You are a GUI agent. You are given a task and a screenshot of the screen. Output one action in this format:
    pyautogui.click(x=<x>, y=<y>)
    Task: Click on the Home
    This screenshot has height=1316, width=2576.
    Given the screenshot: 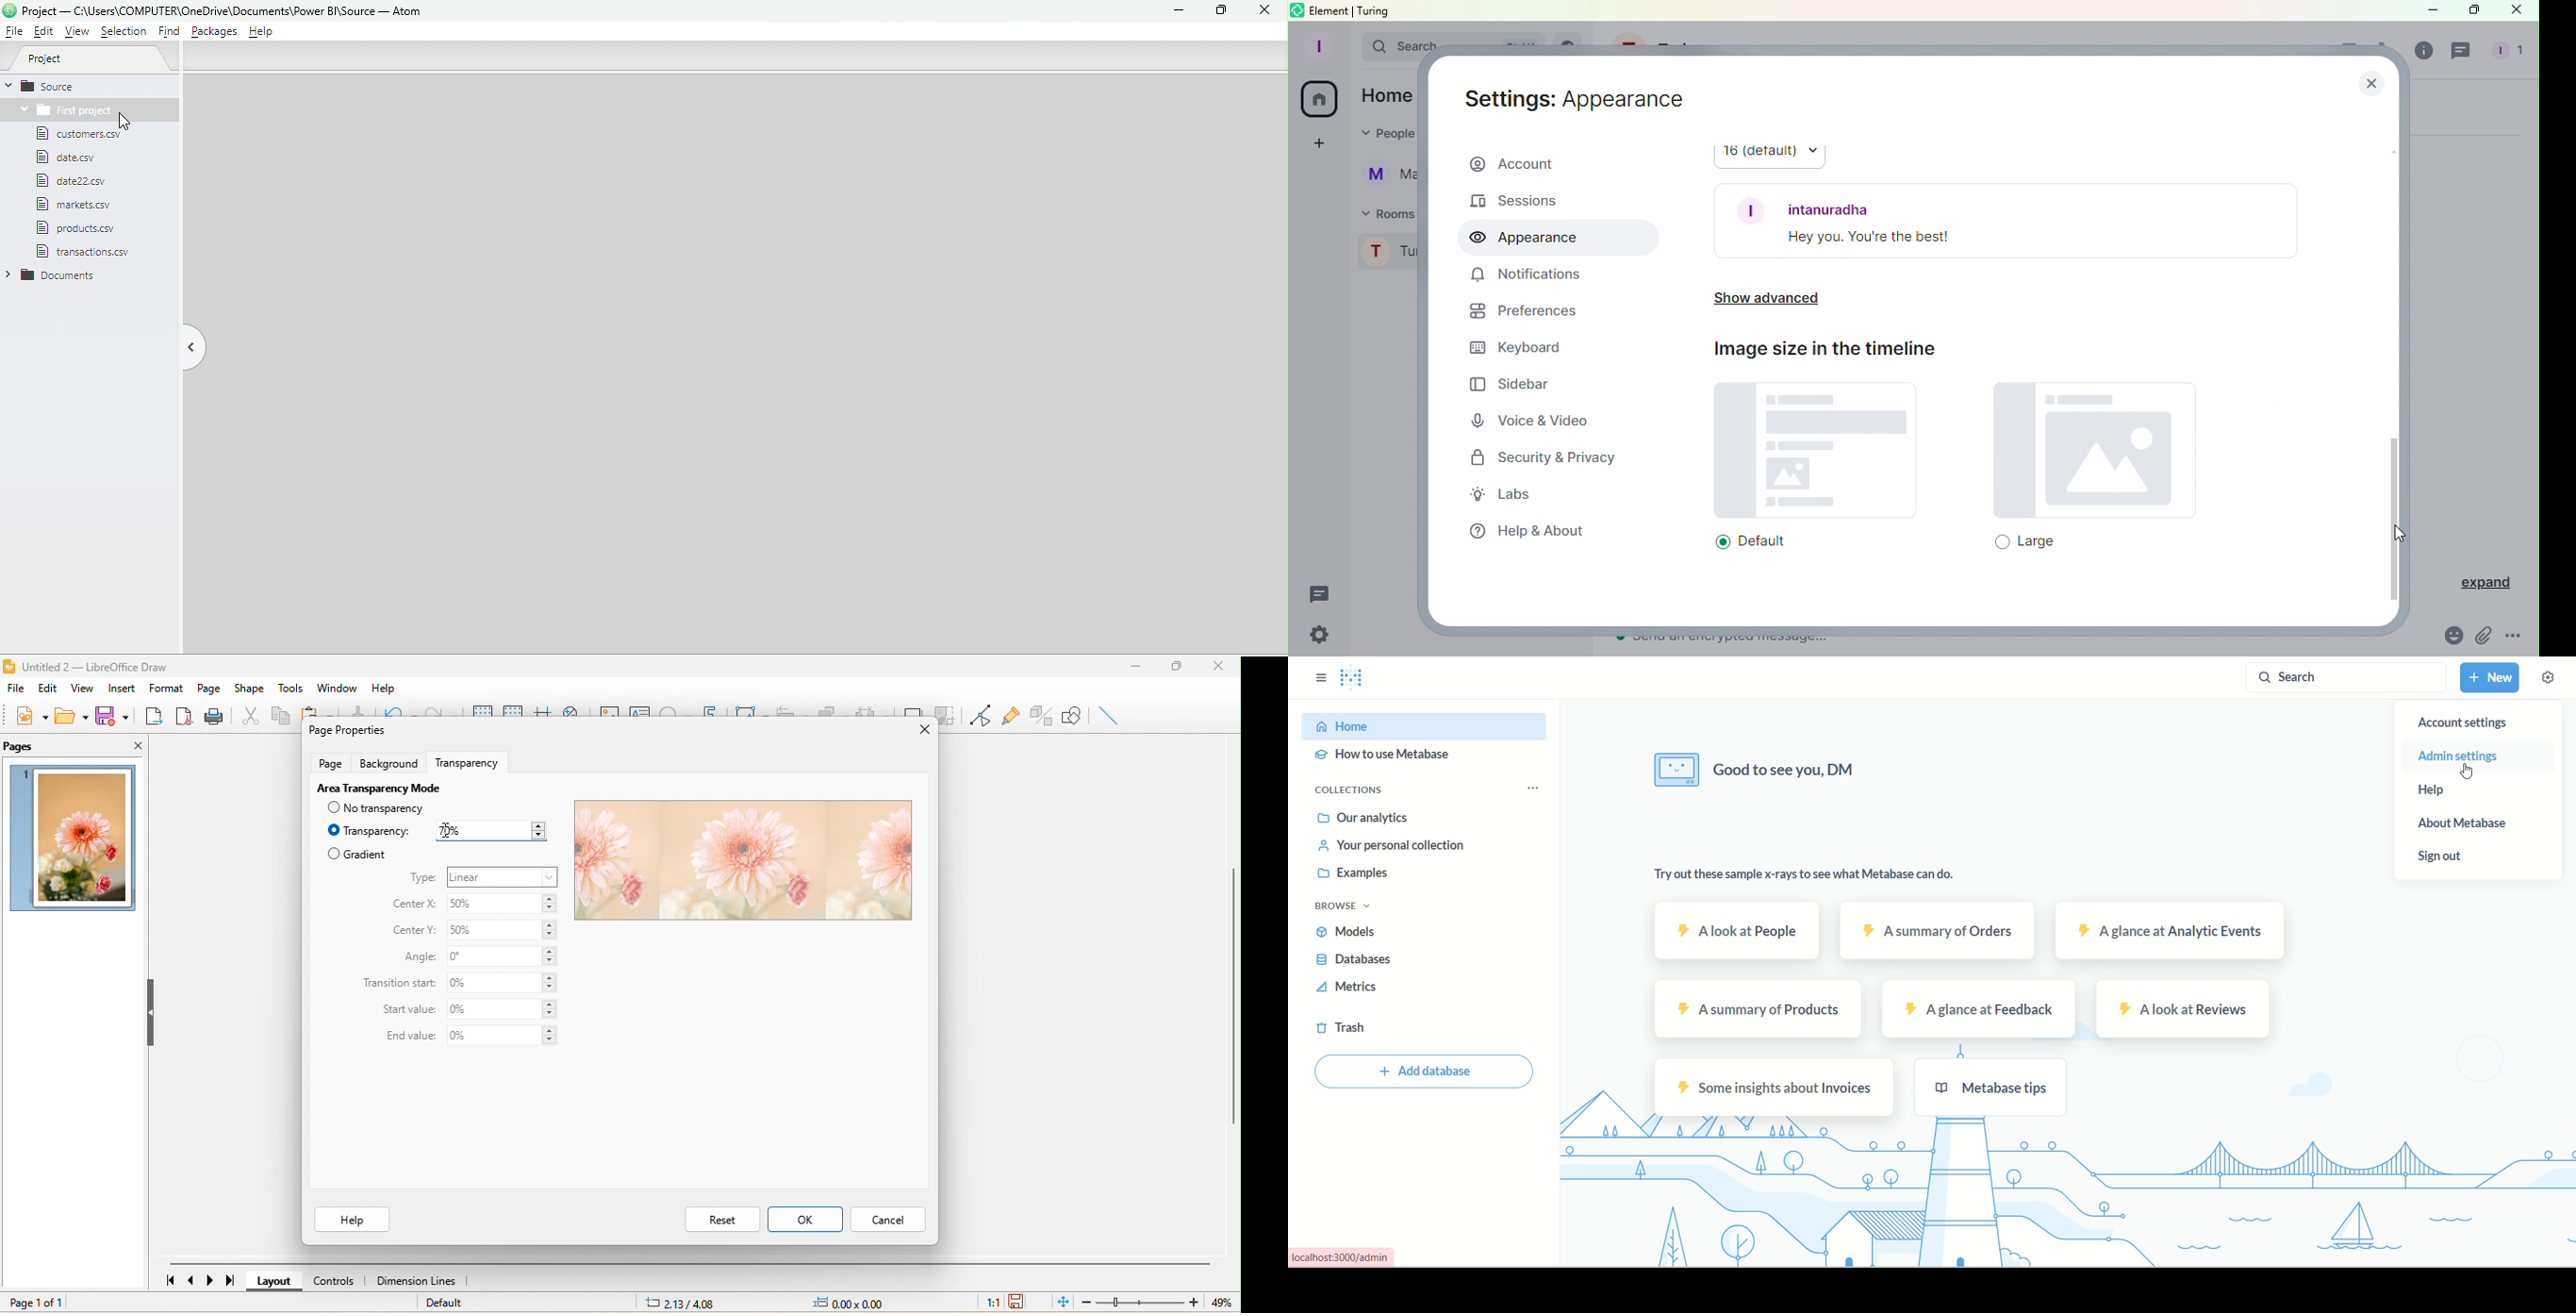 What is the action you would take?
    pyautogui.click(x=1387, y=98)
    